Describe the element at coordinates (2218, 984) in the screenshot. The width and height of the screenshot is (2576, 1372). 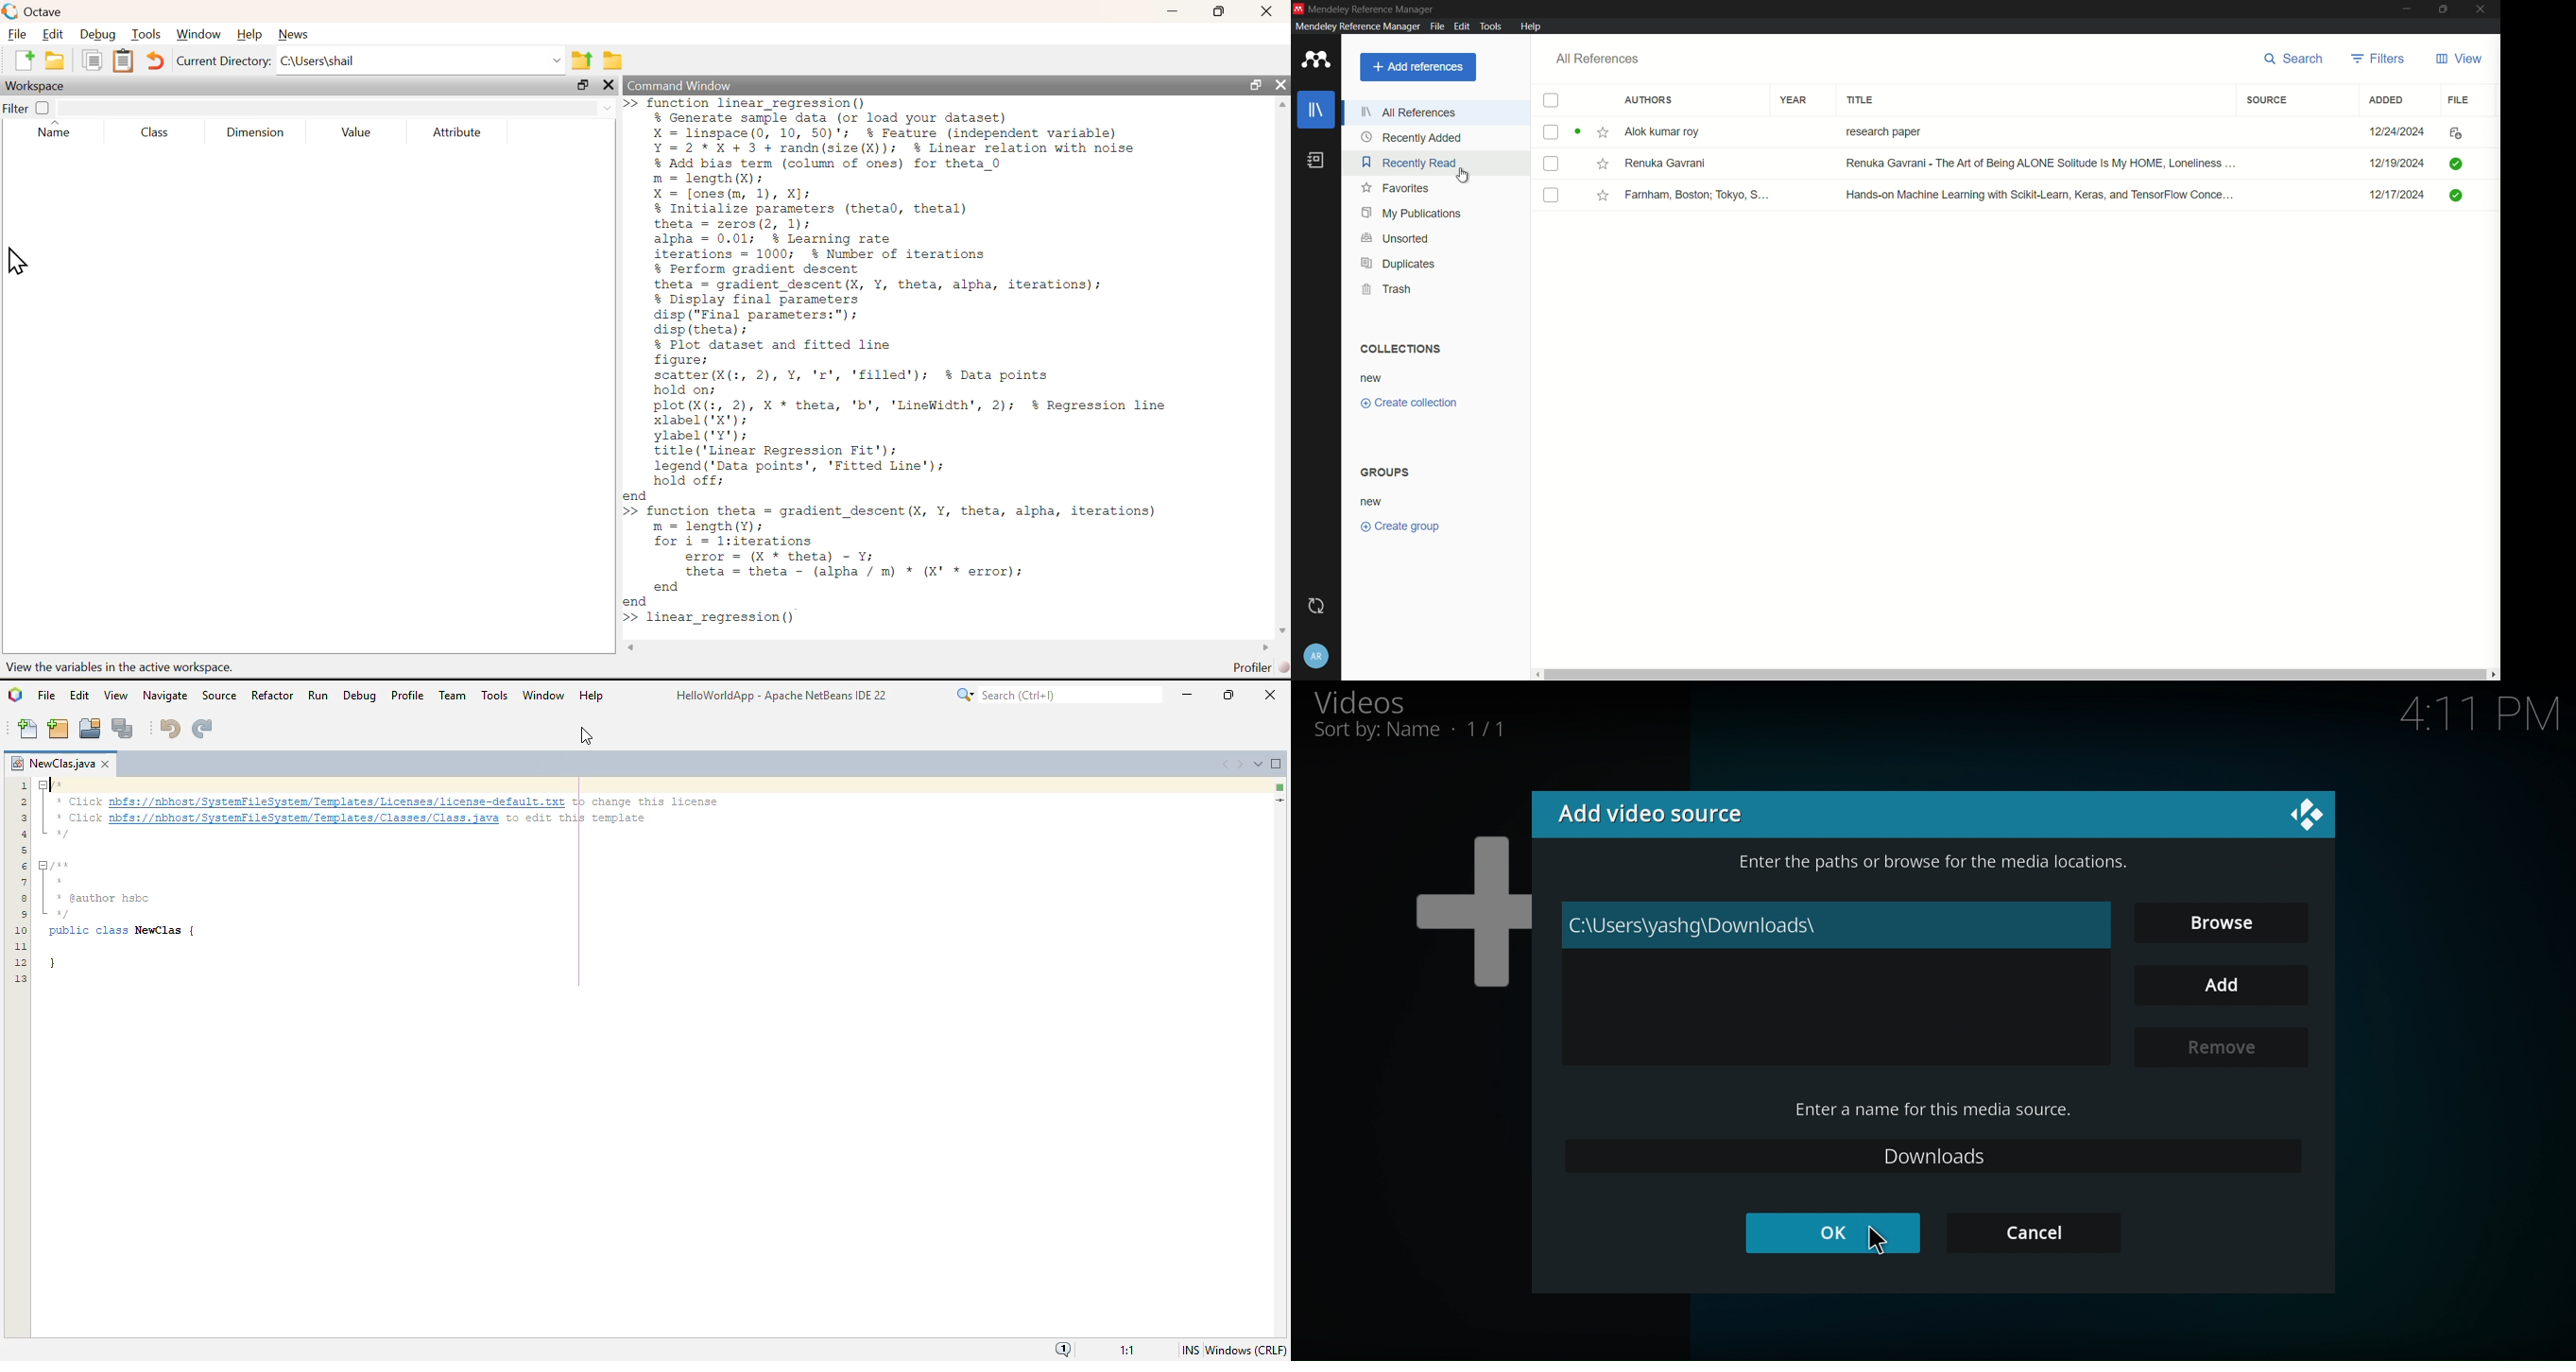
I see `Add` at that location.